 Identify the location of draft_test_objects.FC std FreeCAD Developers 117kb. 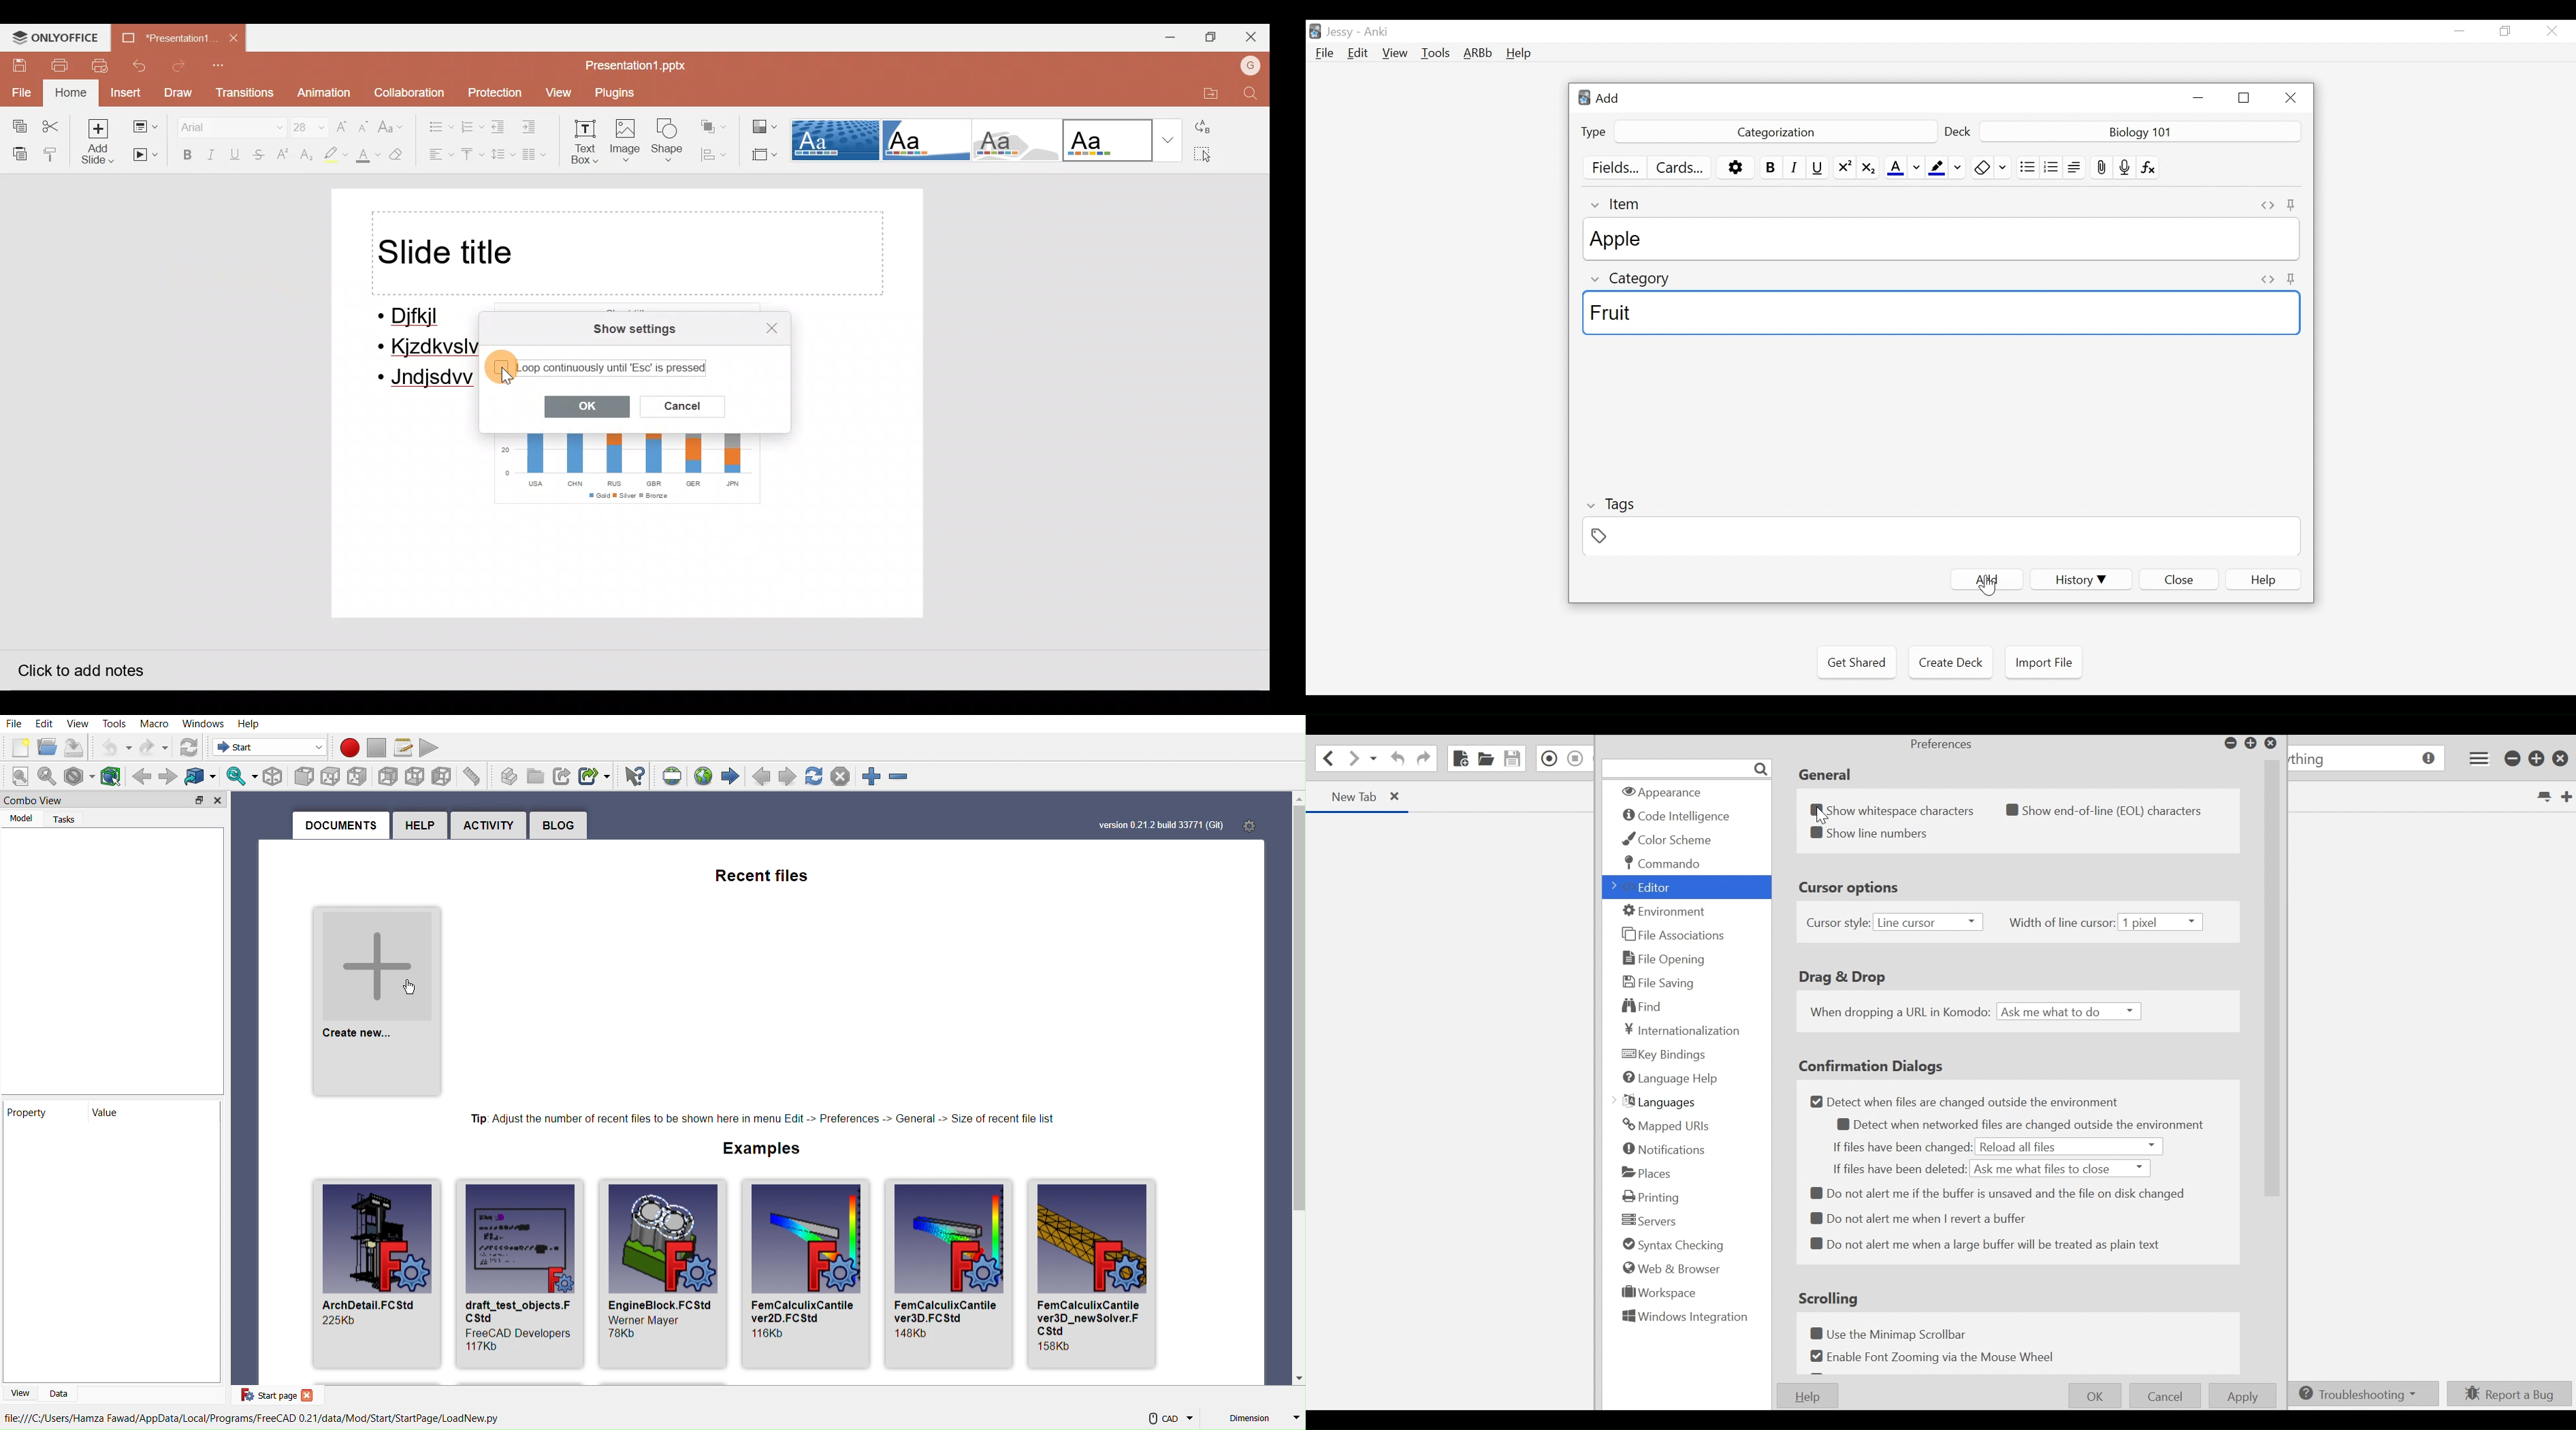
(517, 1273).